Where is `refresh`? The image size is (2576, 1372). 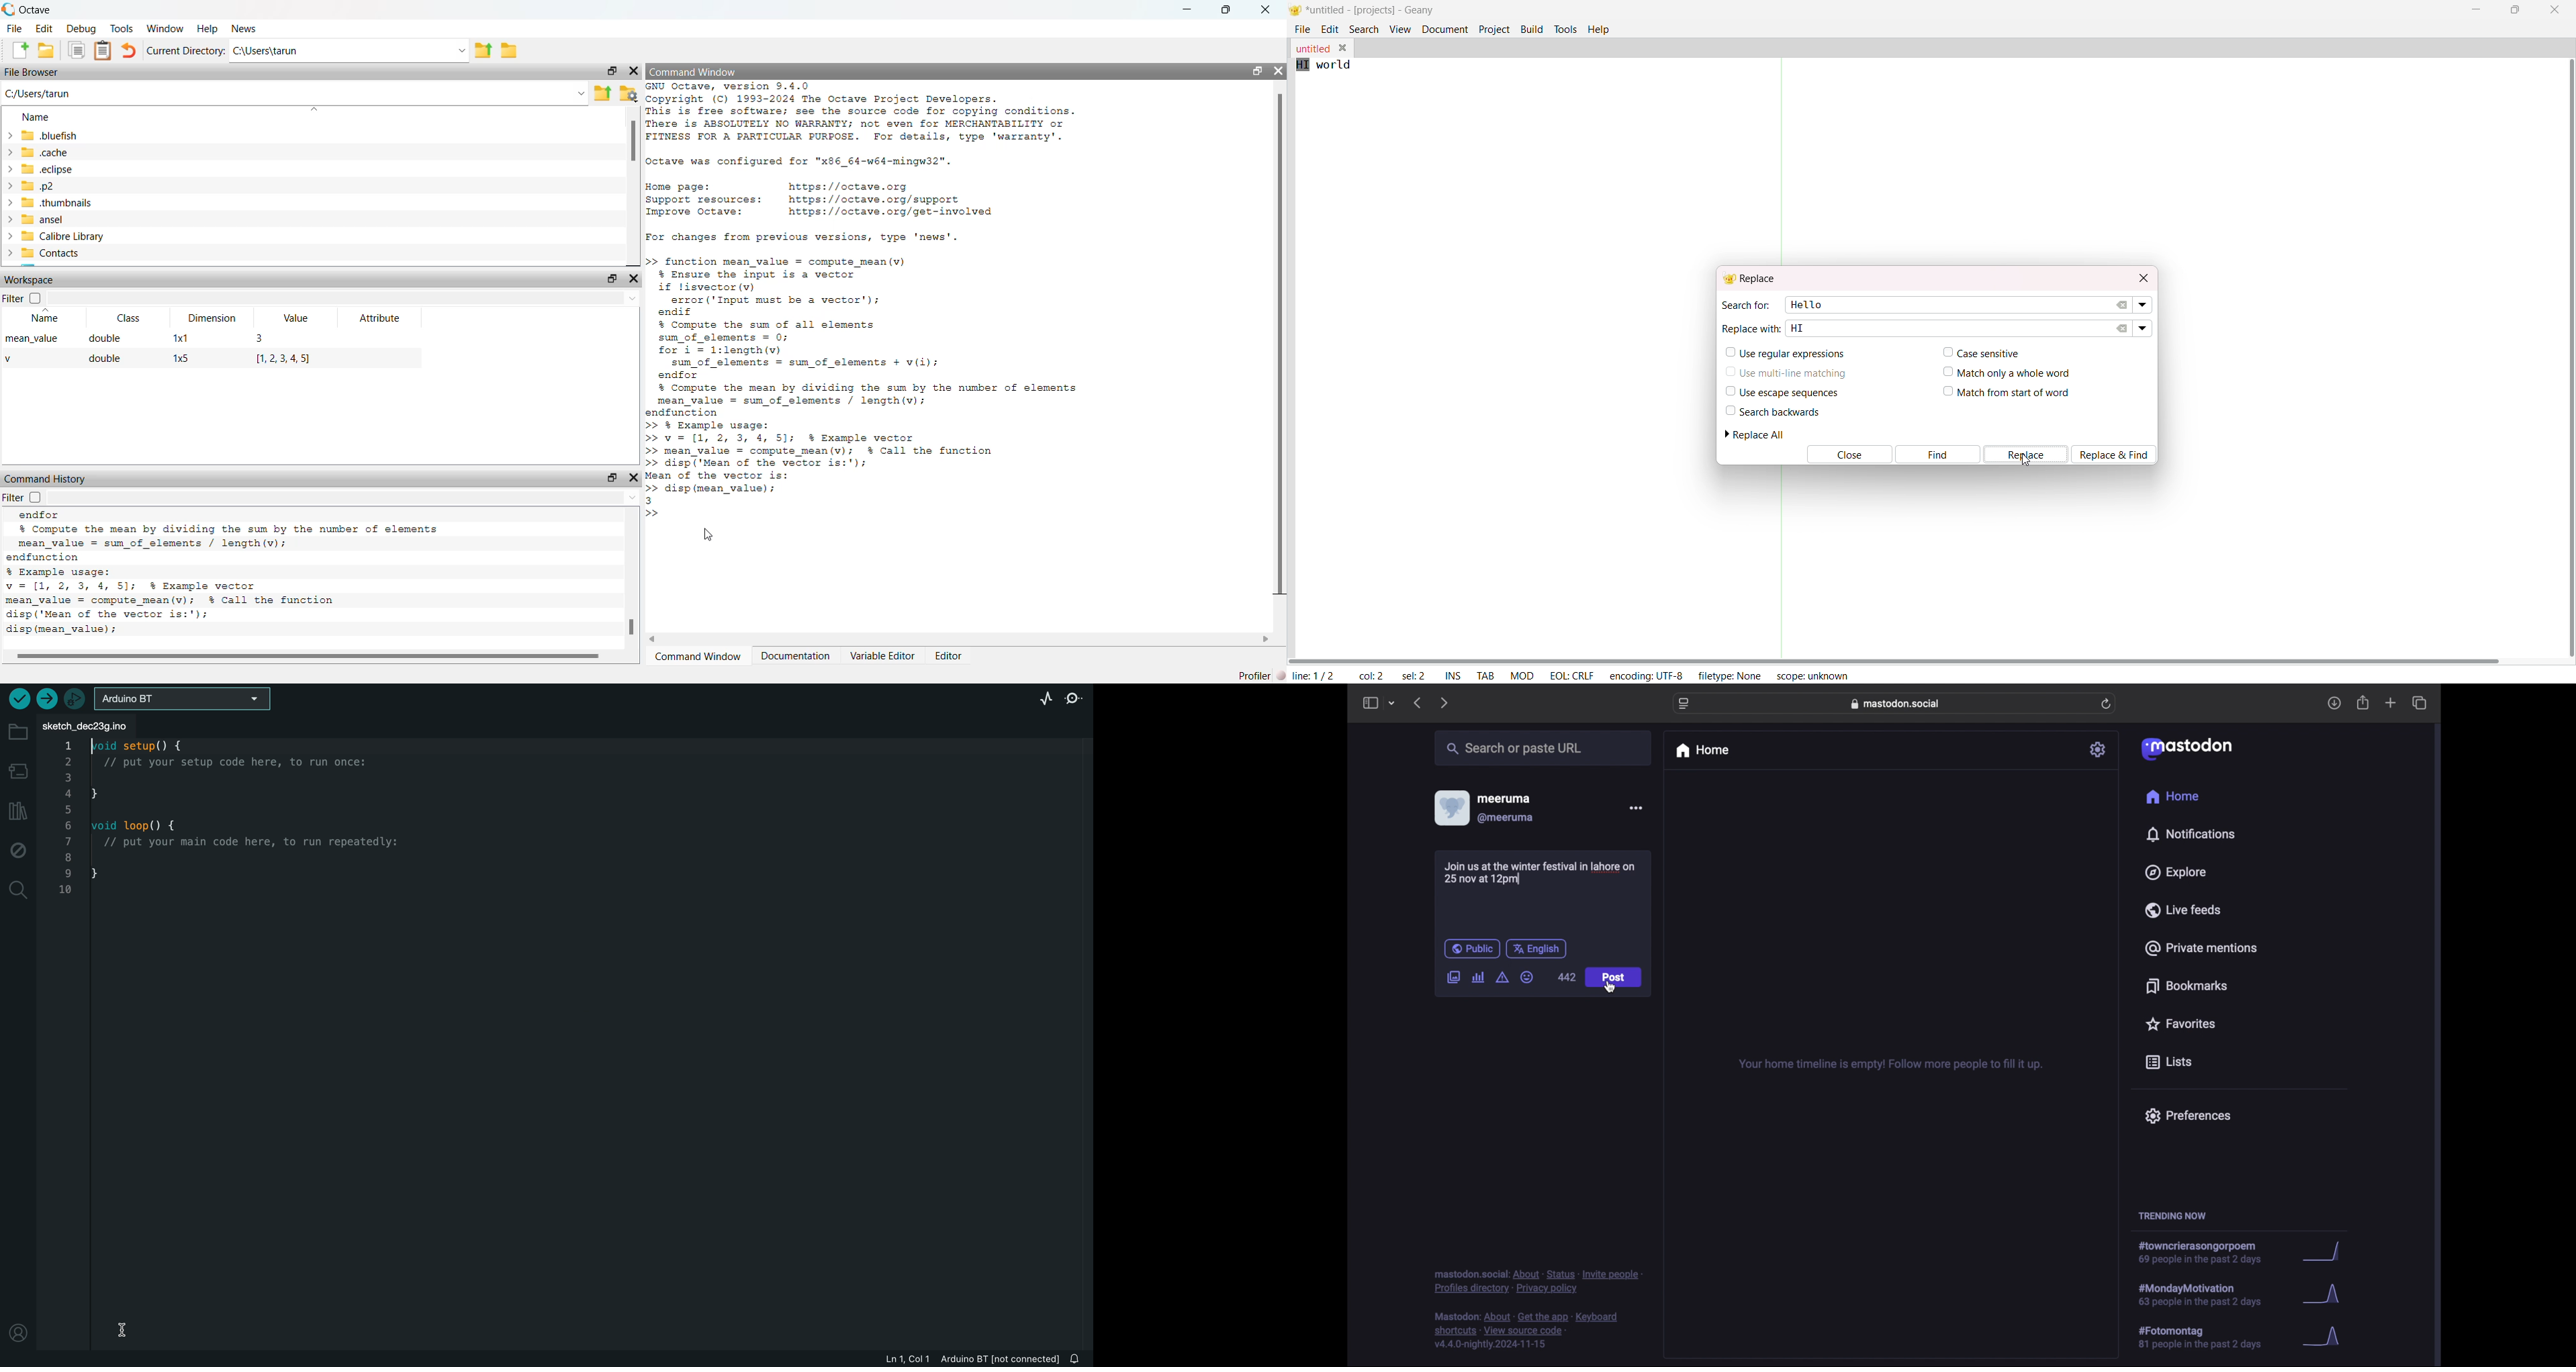
refresh is located at coordinates (2108, 704).